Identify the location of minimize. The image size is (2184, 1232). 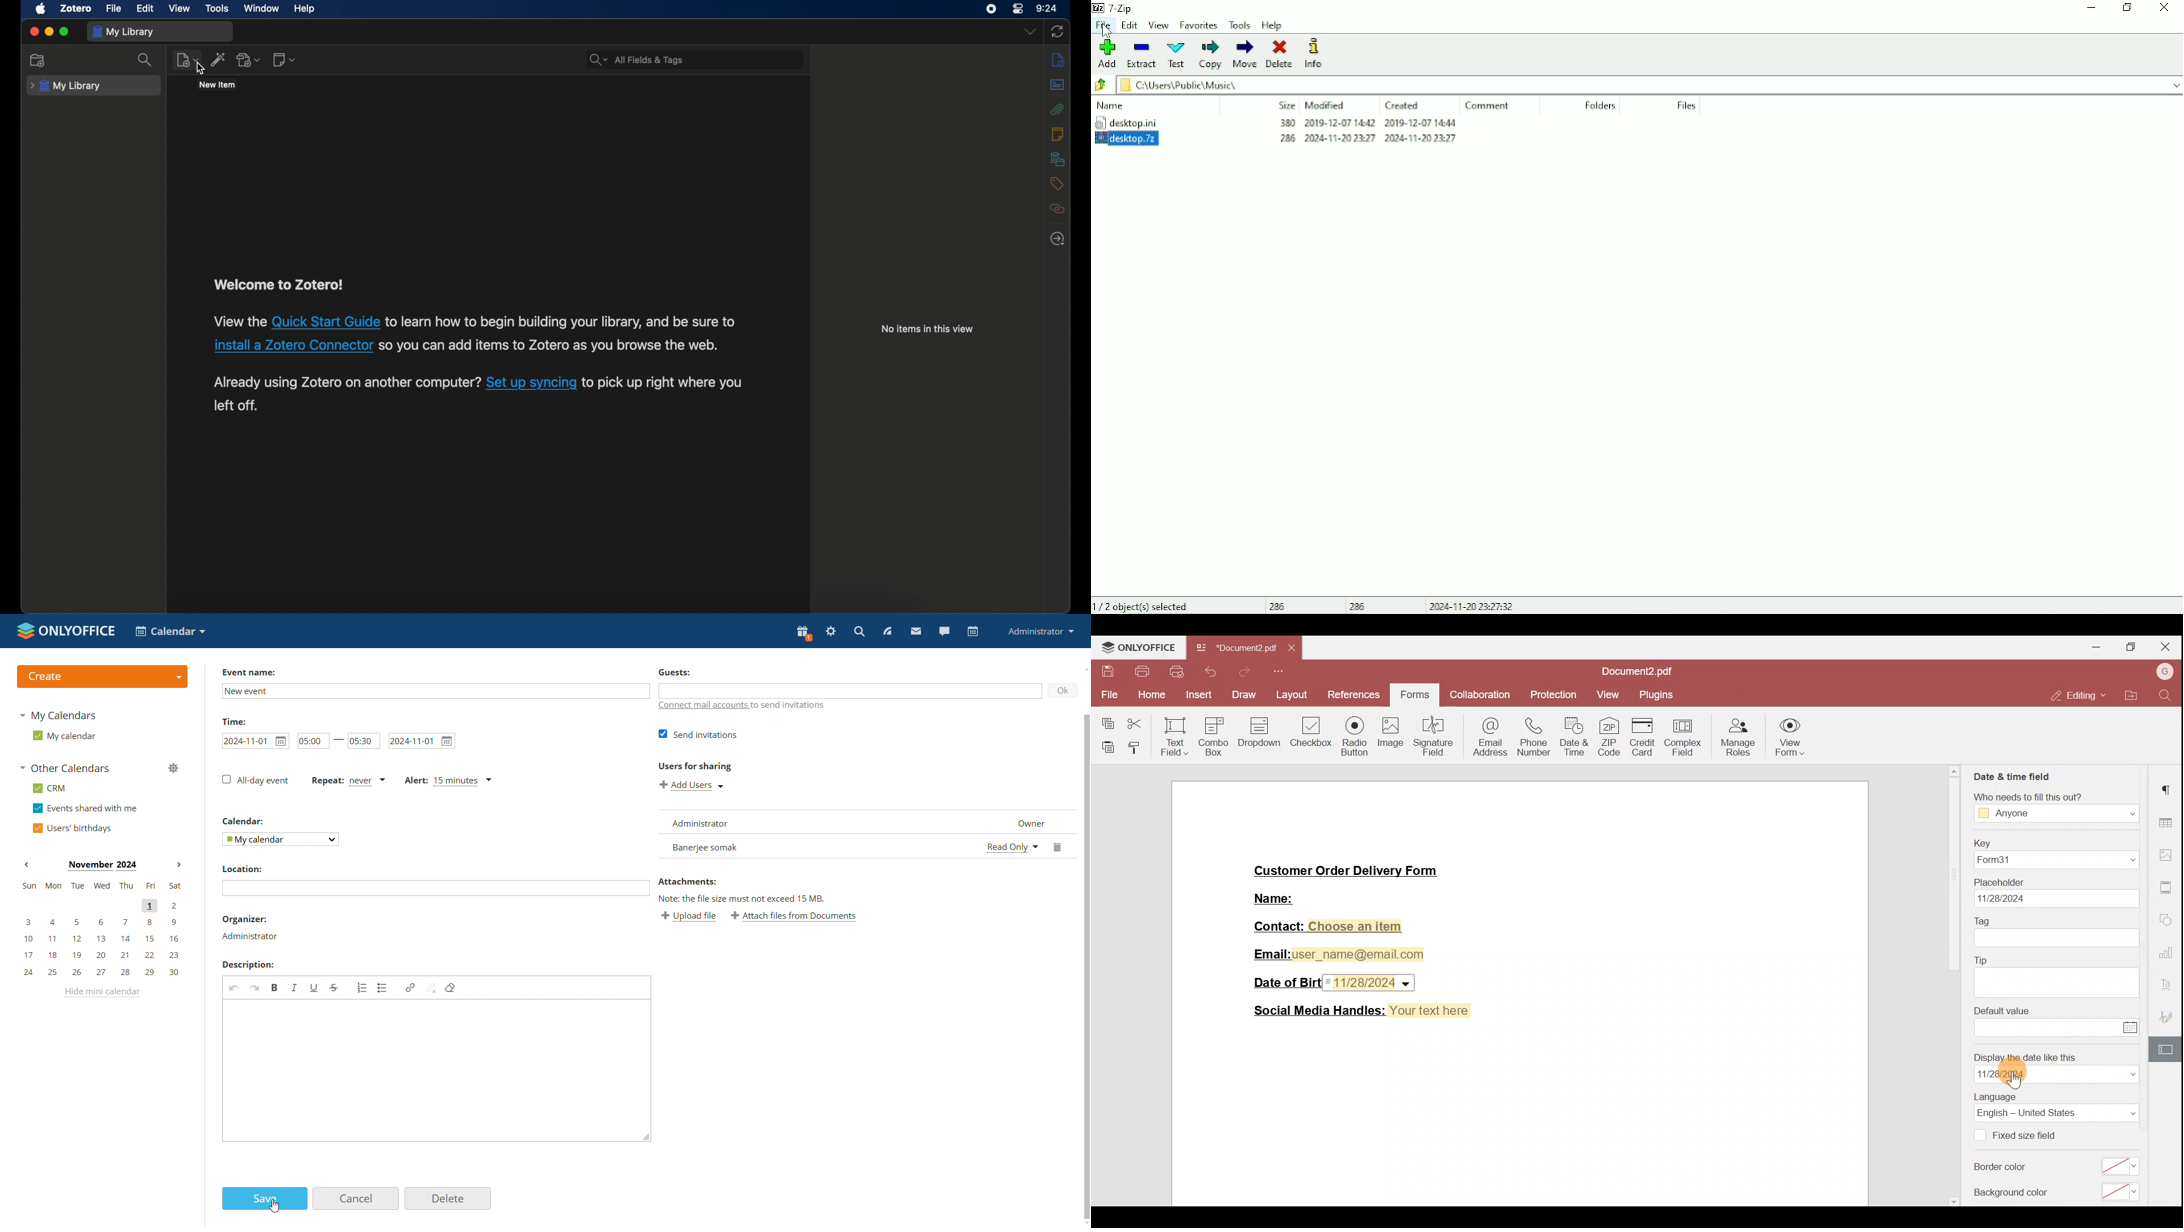
(48, 31).